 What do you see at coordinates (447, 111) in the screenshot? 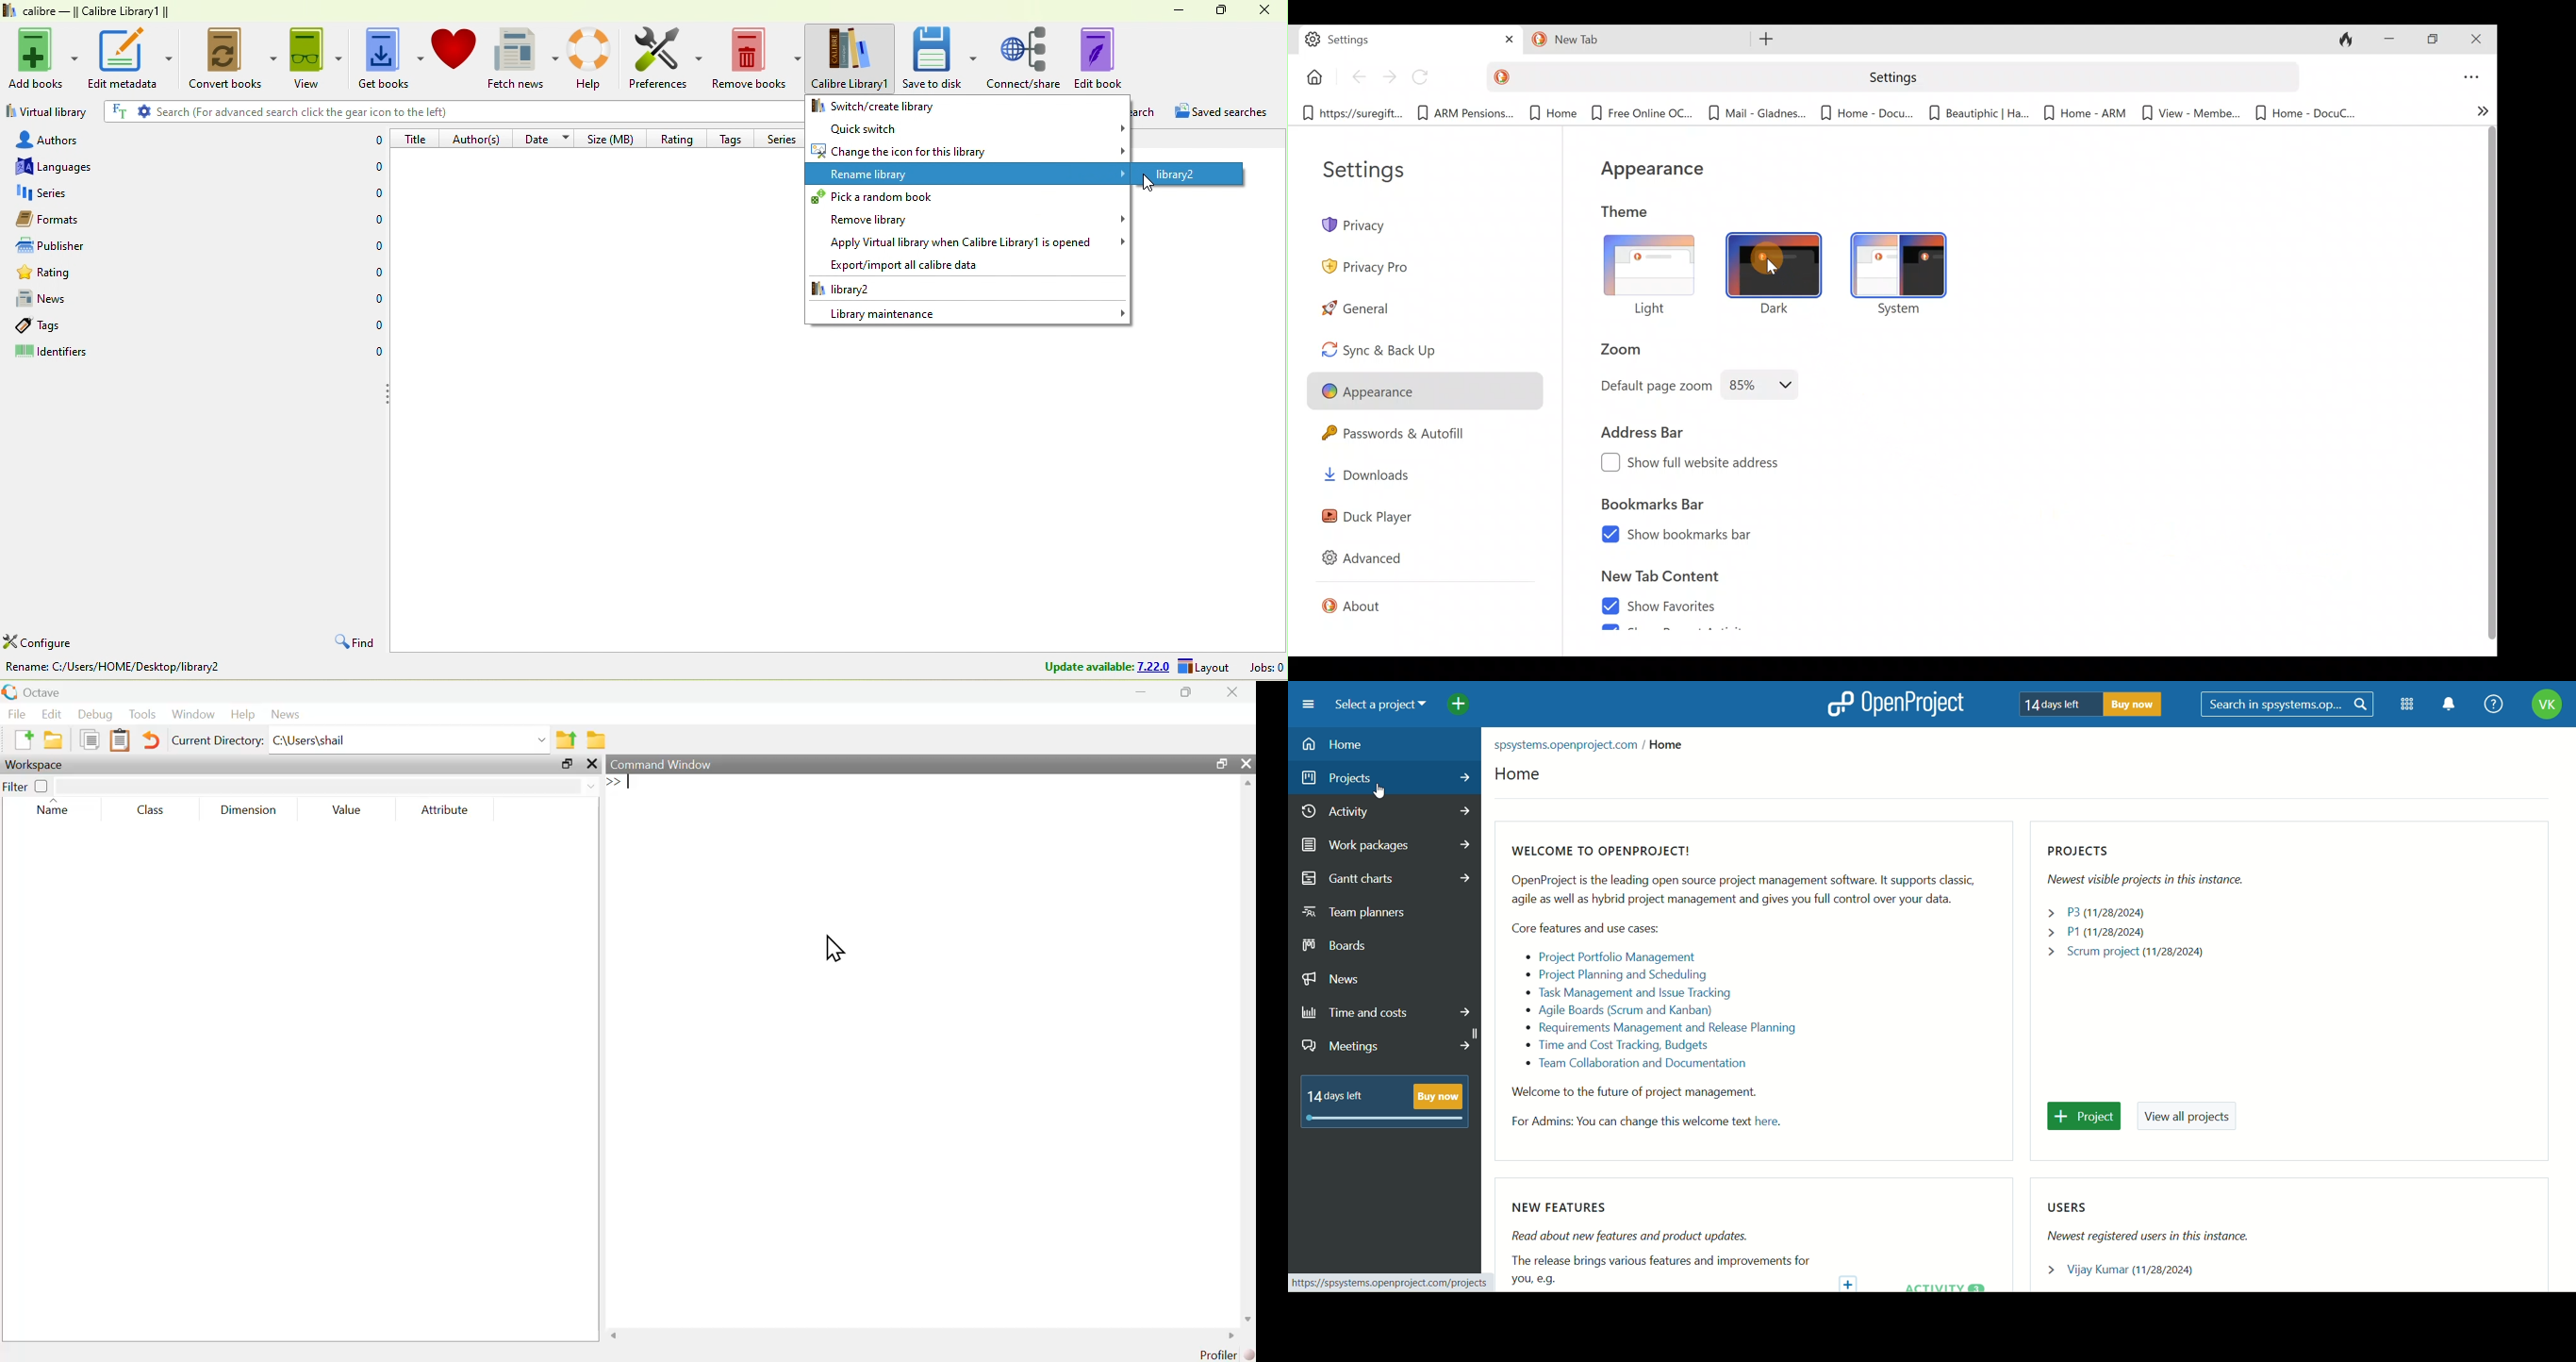
I see `search (for advanced search click the gear icon to the left` at bounding box center [447, 111].